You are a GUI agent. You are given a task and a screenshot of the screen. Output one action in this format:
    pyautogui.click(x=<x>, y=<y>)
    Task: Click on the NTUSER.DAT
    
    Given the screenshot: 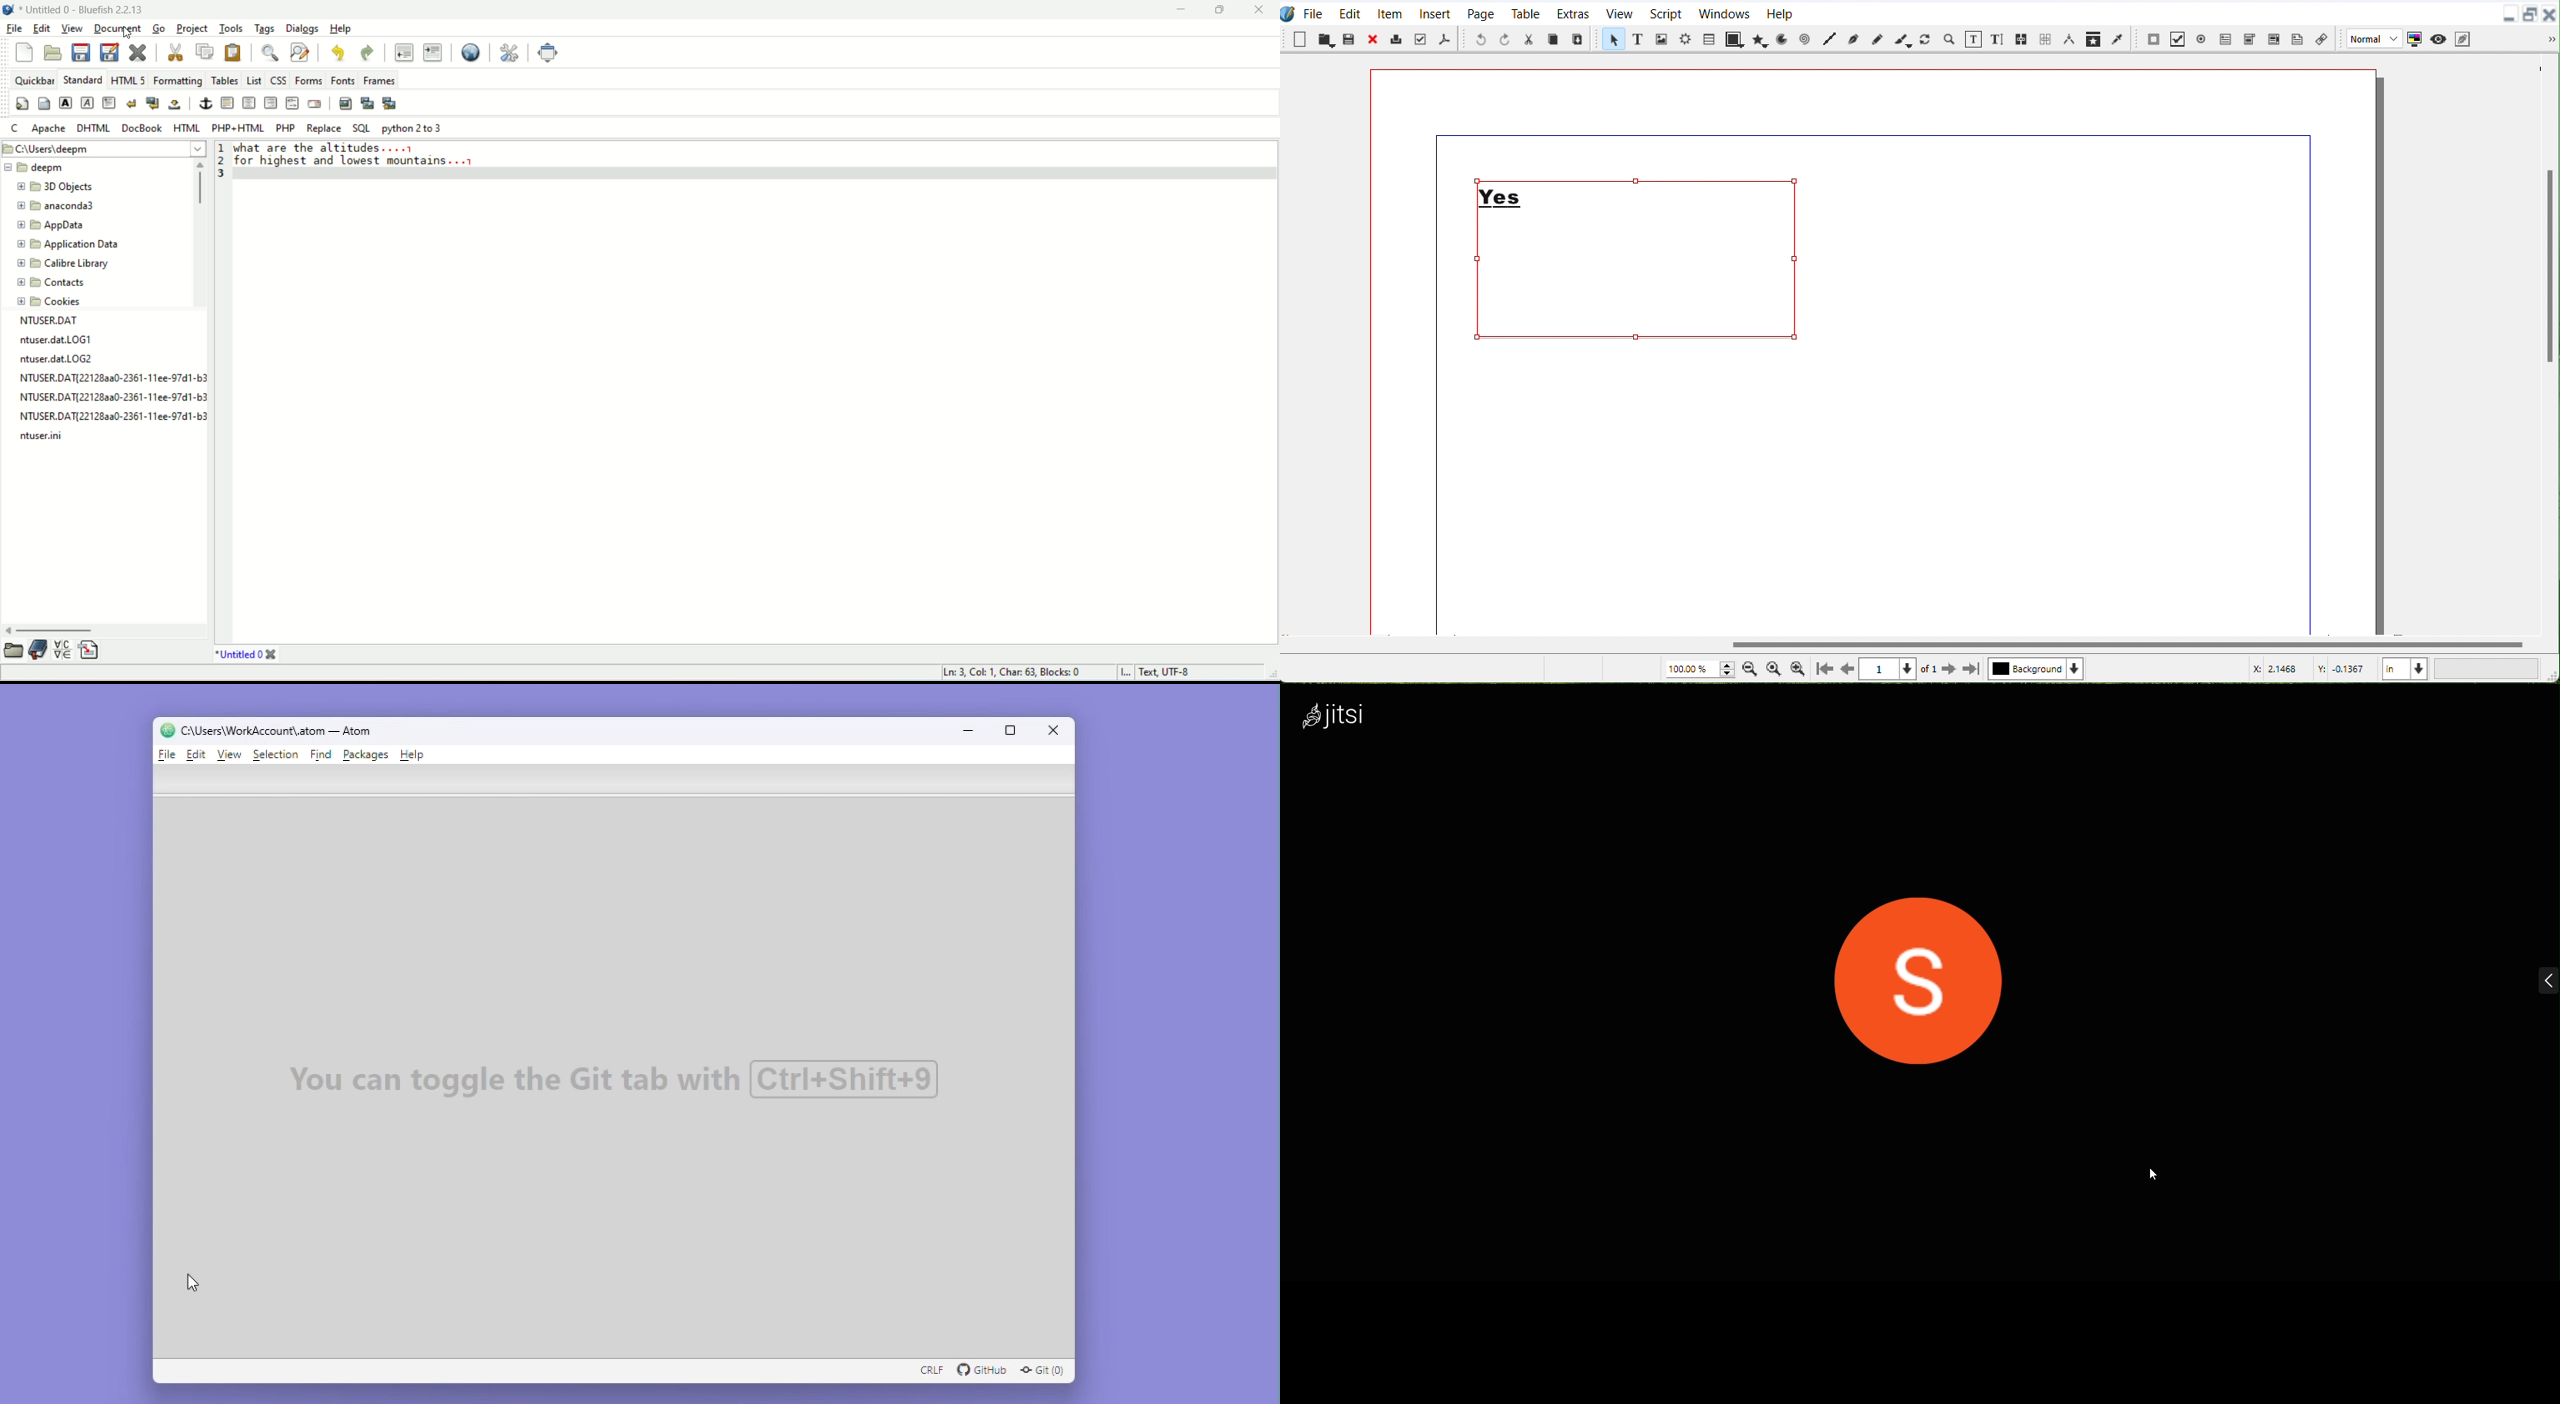 What is the action you would take?
    pyautogui.click(x=55, y=321)
    